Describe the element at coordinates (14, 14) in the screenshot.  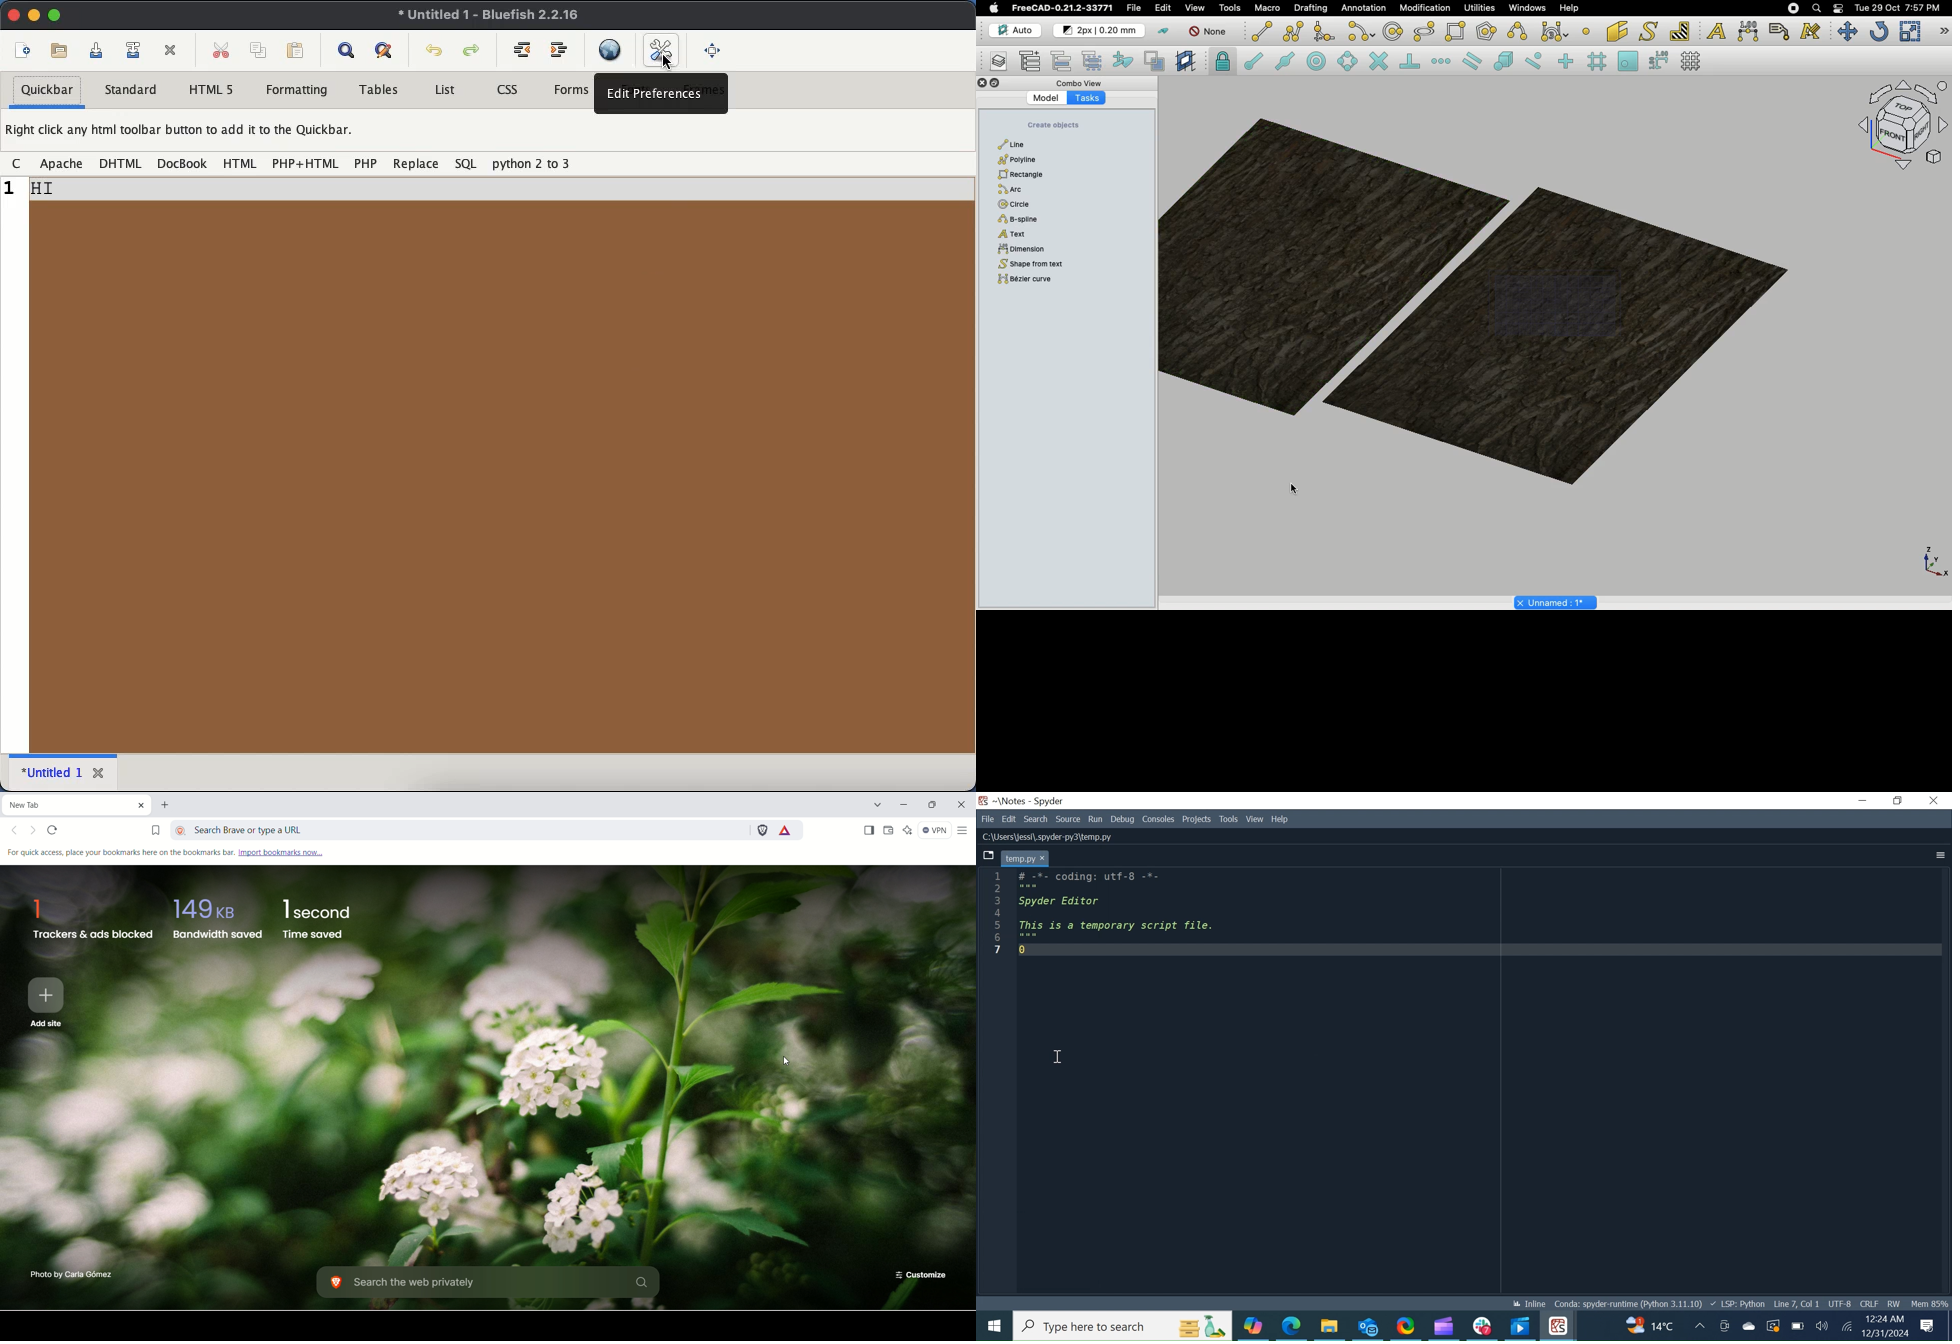
I see `close` at that location.